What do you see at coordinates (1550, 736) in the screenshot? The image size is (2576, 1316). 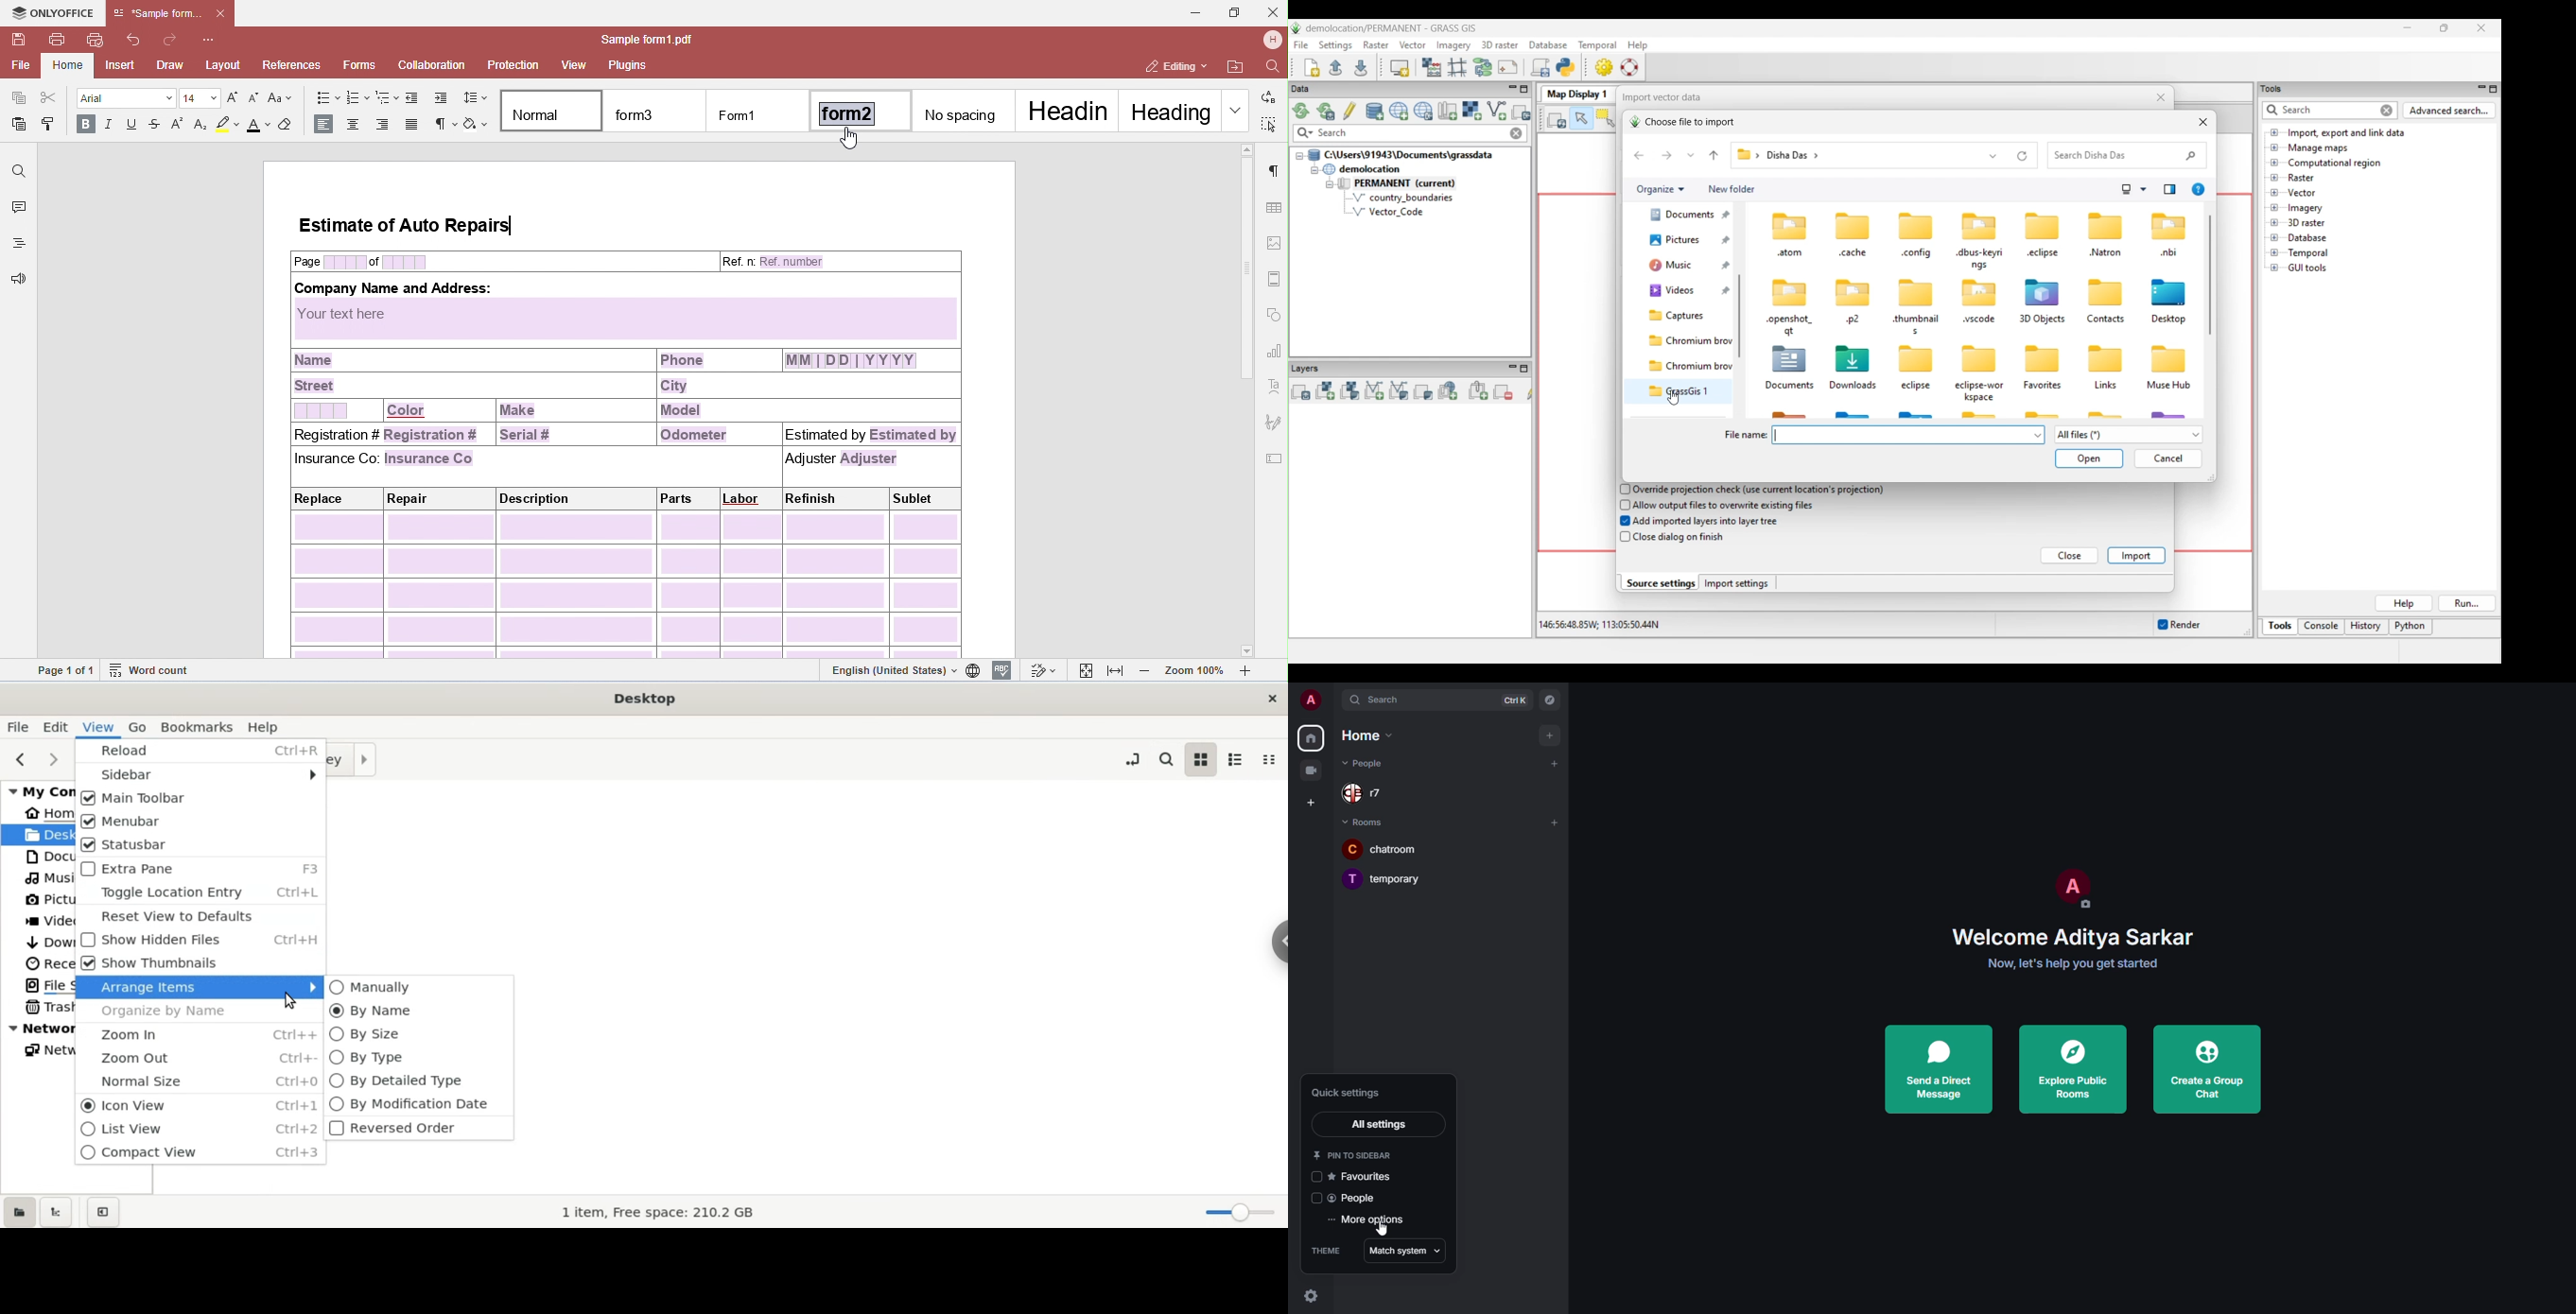 I see `add` at bounding box center [1550, 736].